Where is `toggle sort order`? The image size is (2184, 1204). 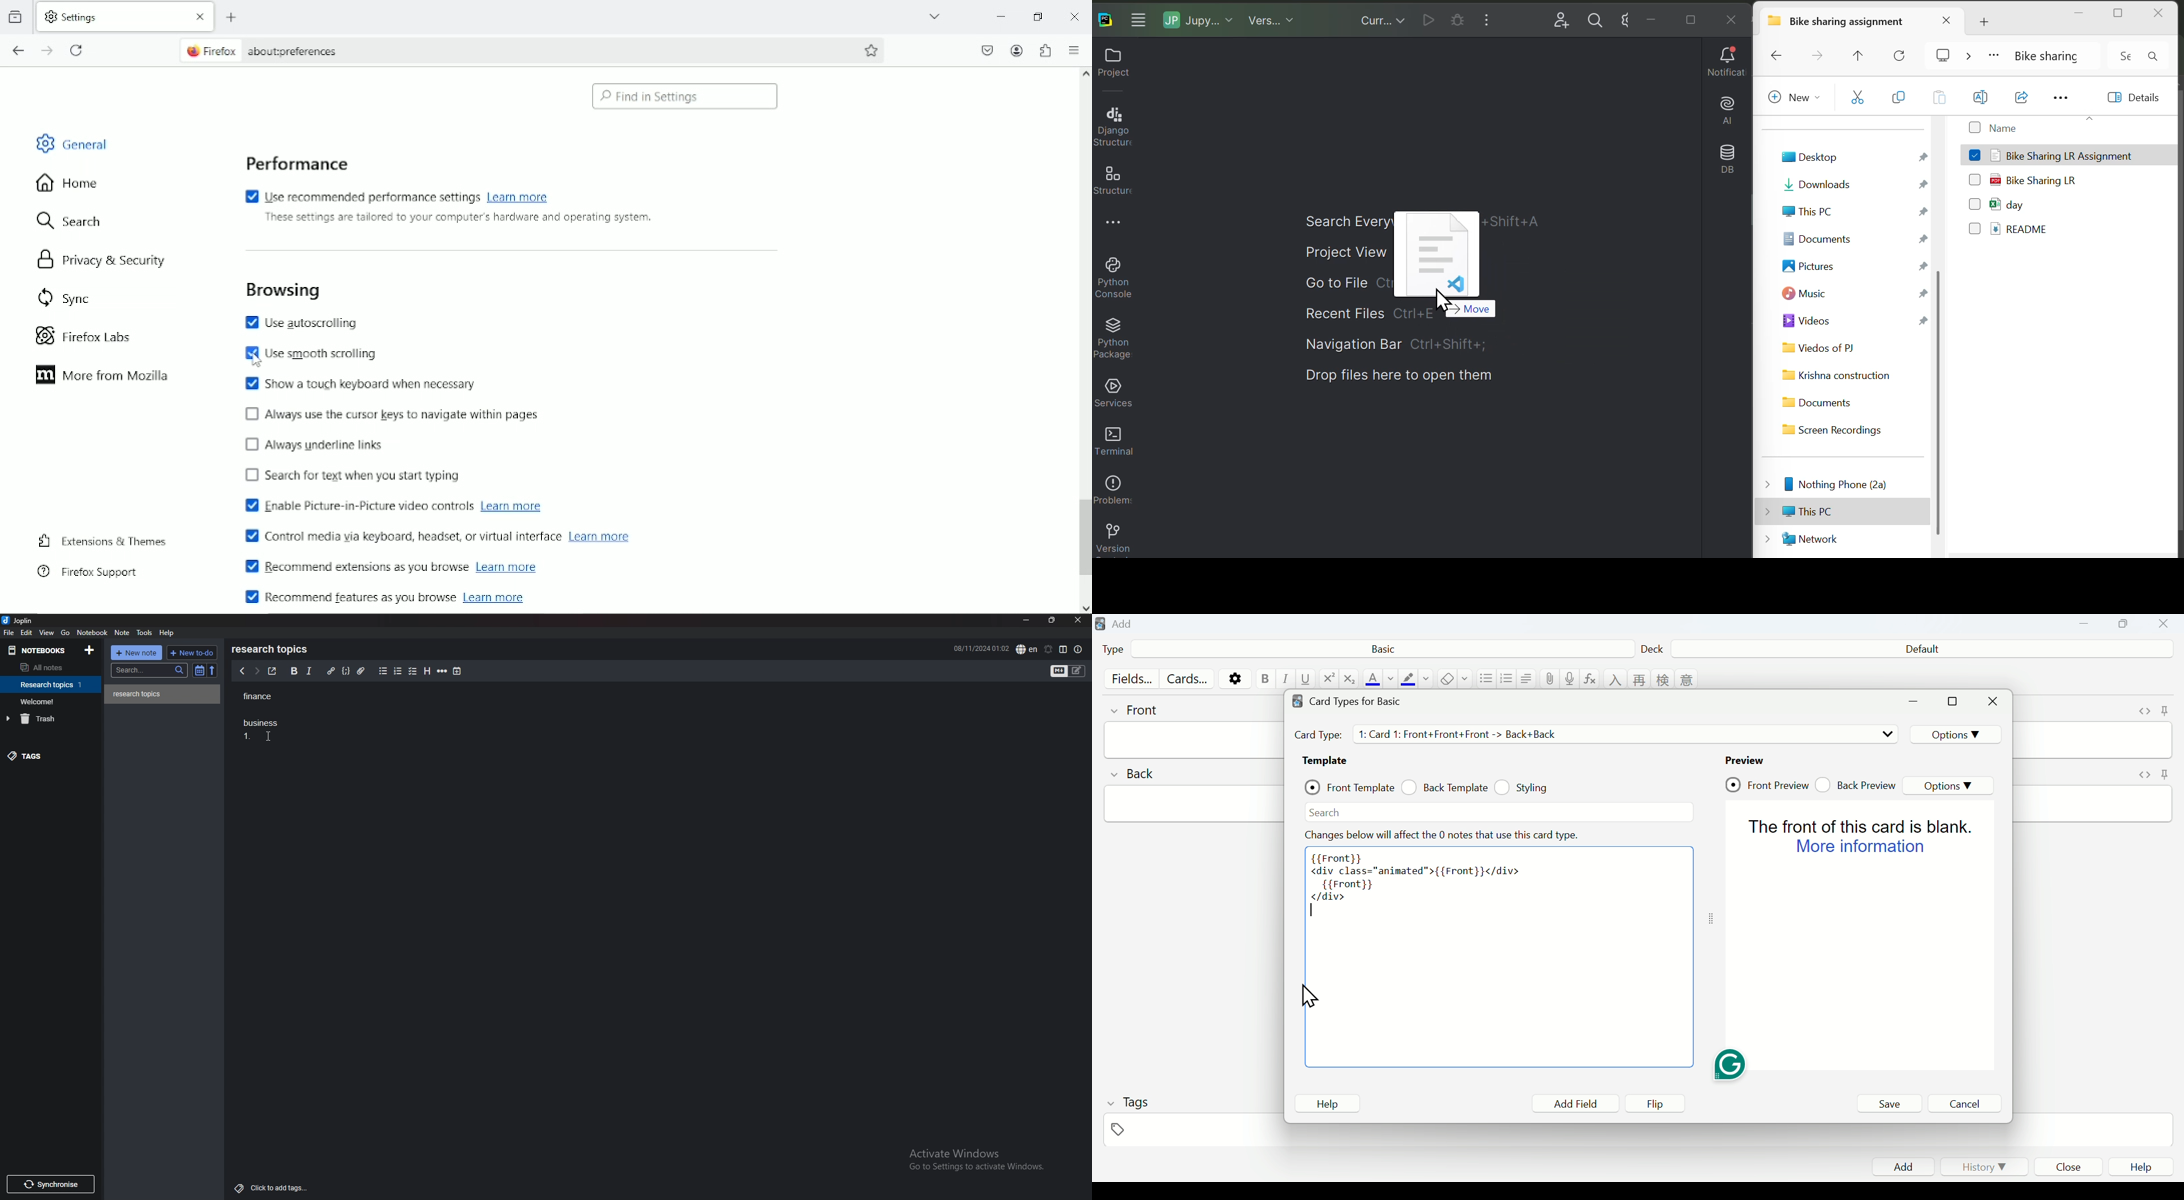
toggle sort order is located at coordinates (200, 671).